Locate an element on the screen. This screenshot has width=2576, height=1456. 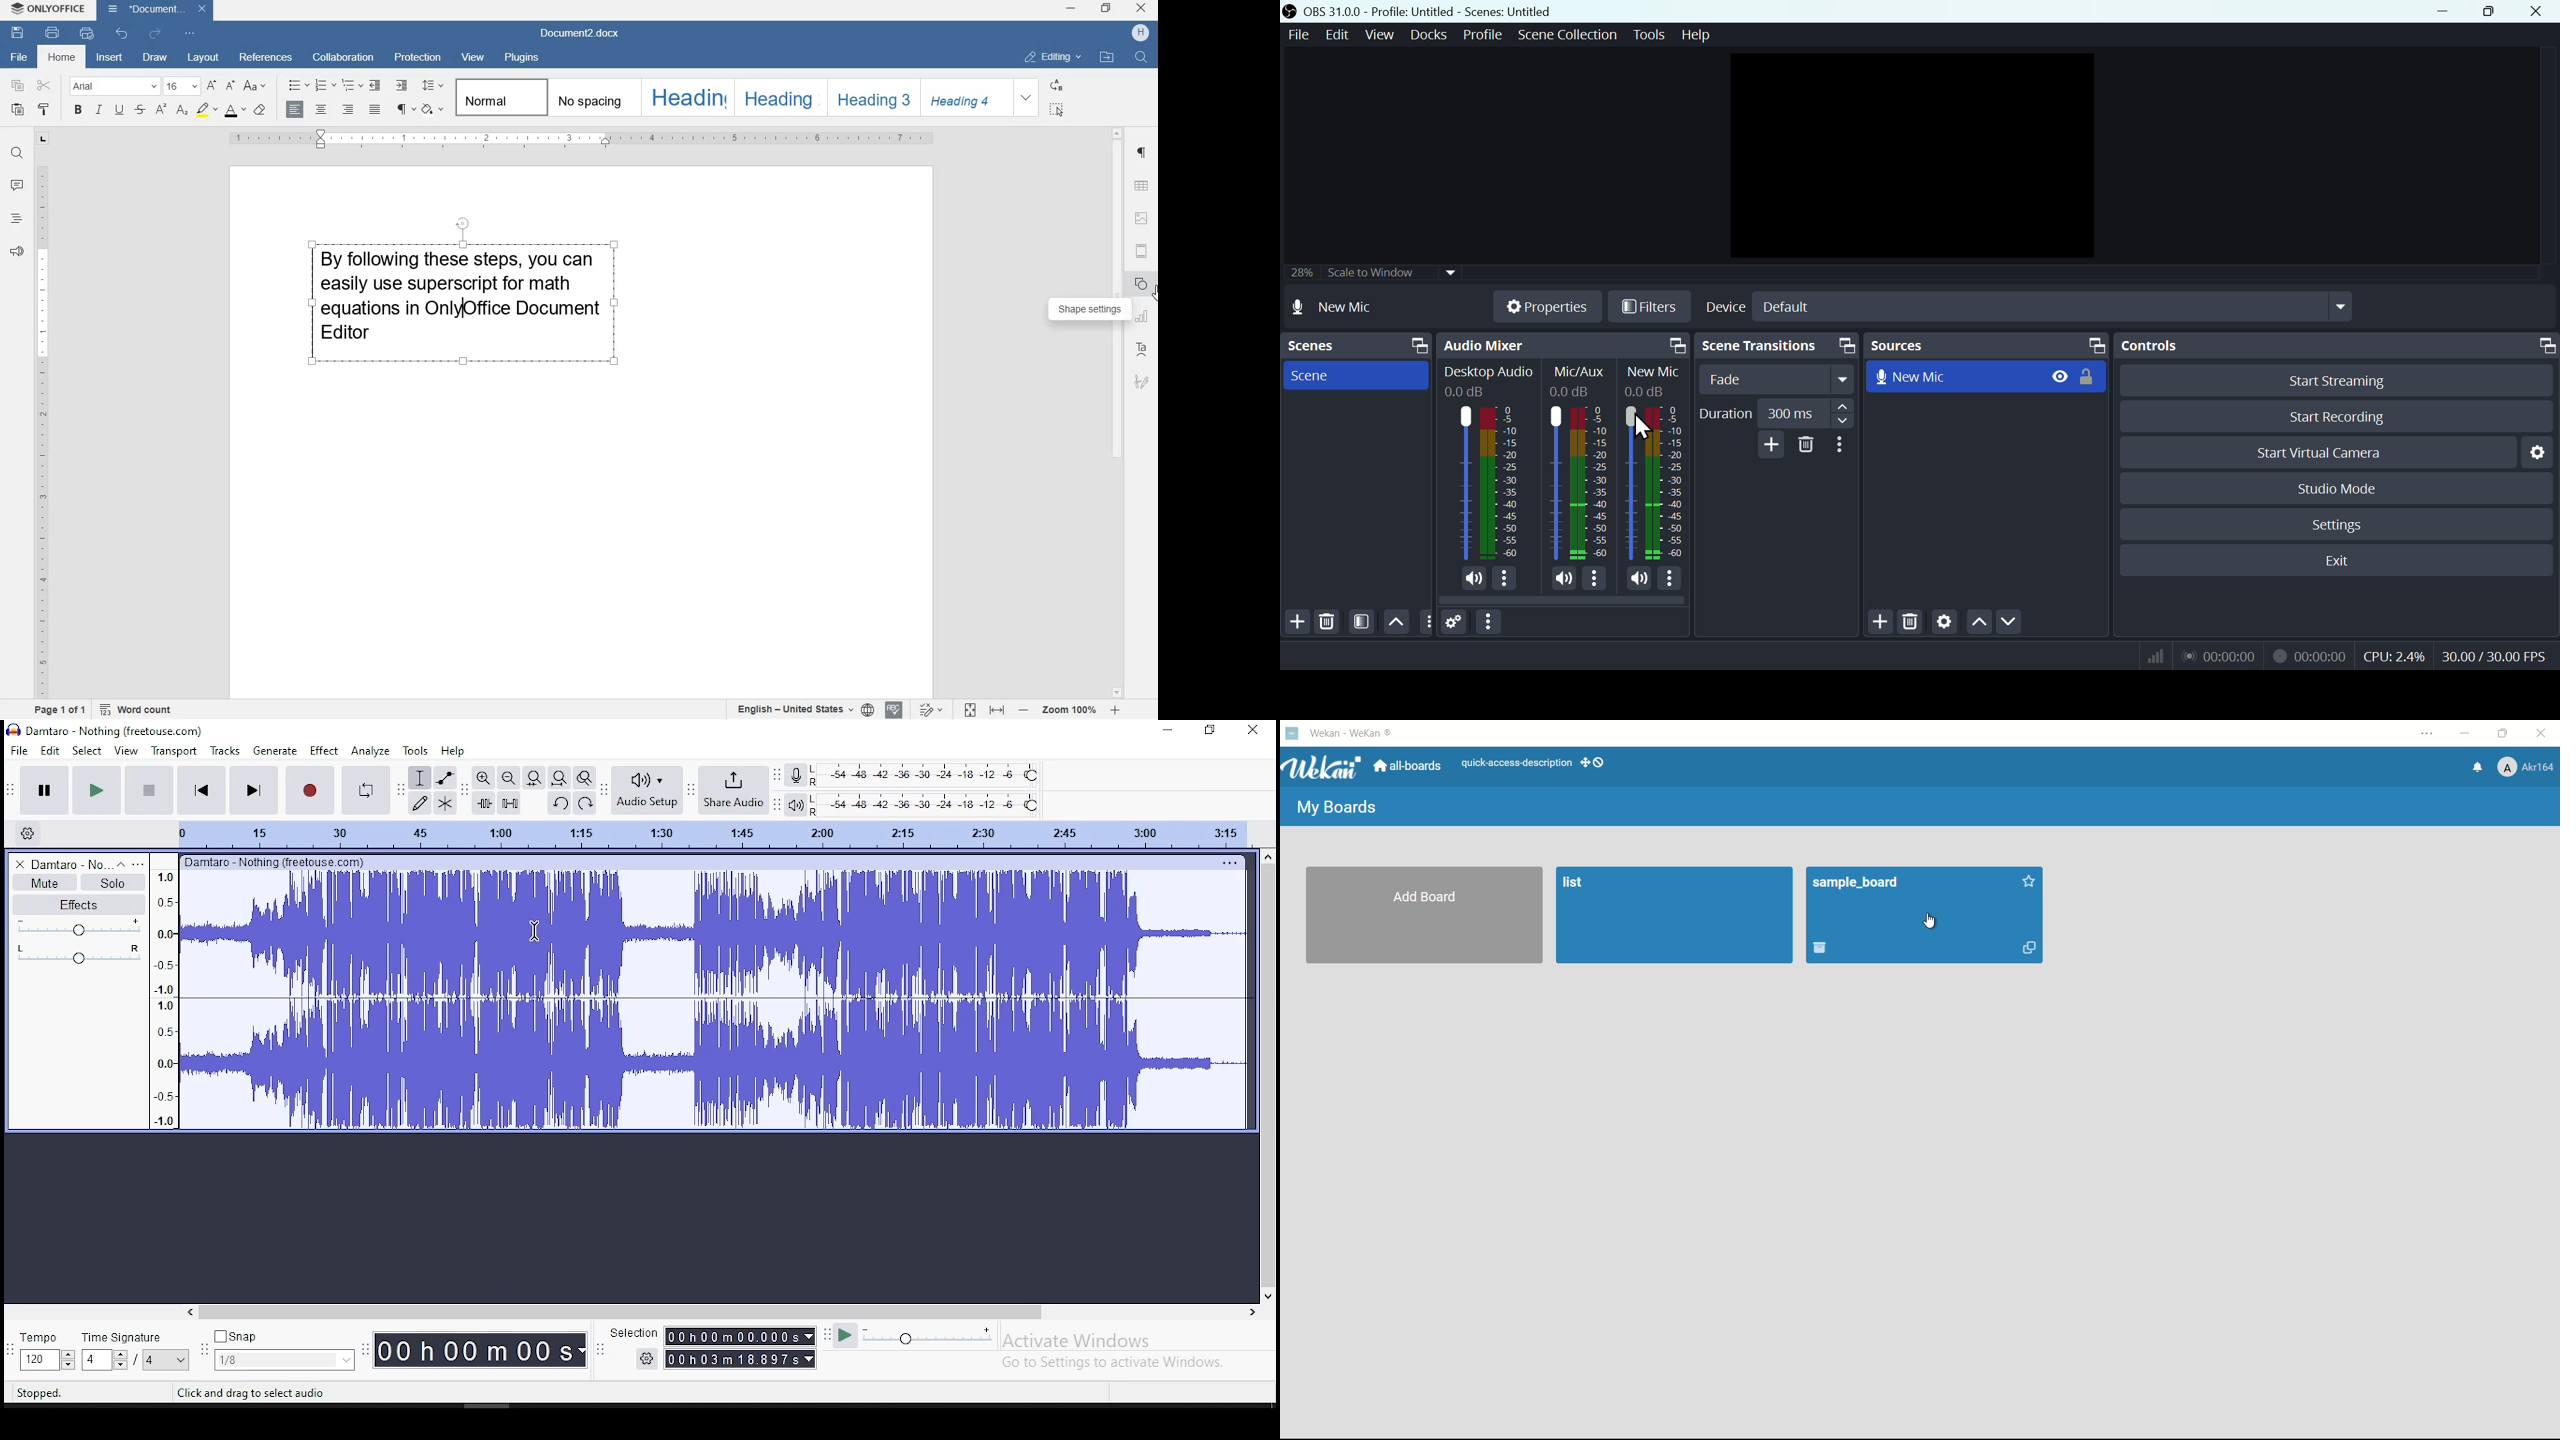
Duration is located at coordinates (1775, 414).